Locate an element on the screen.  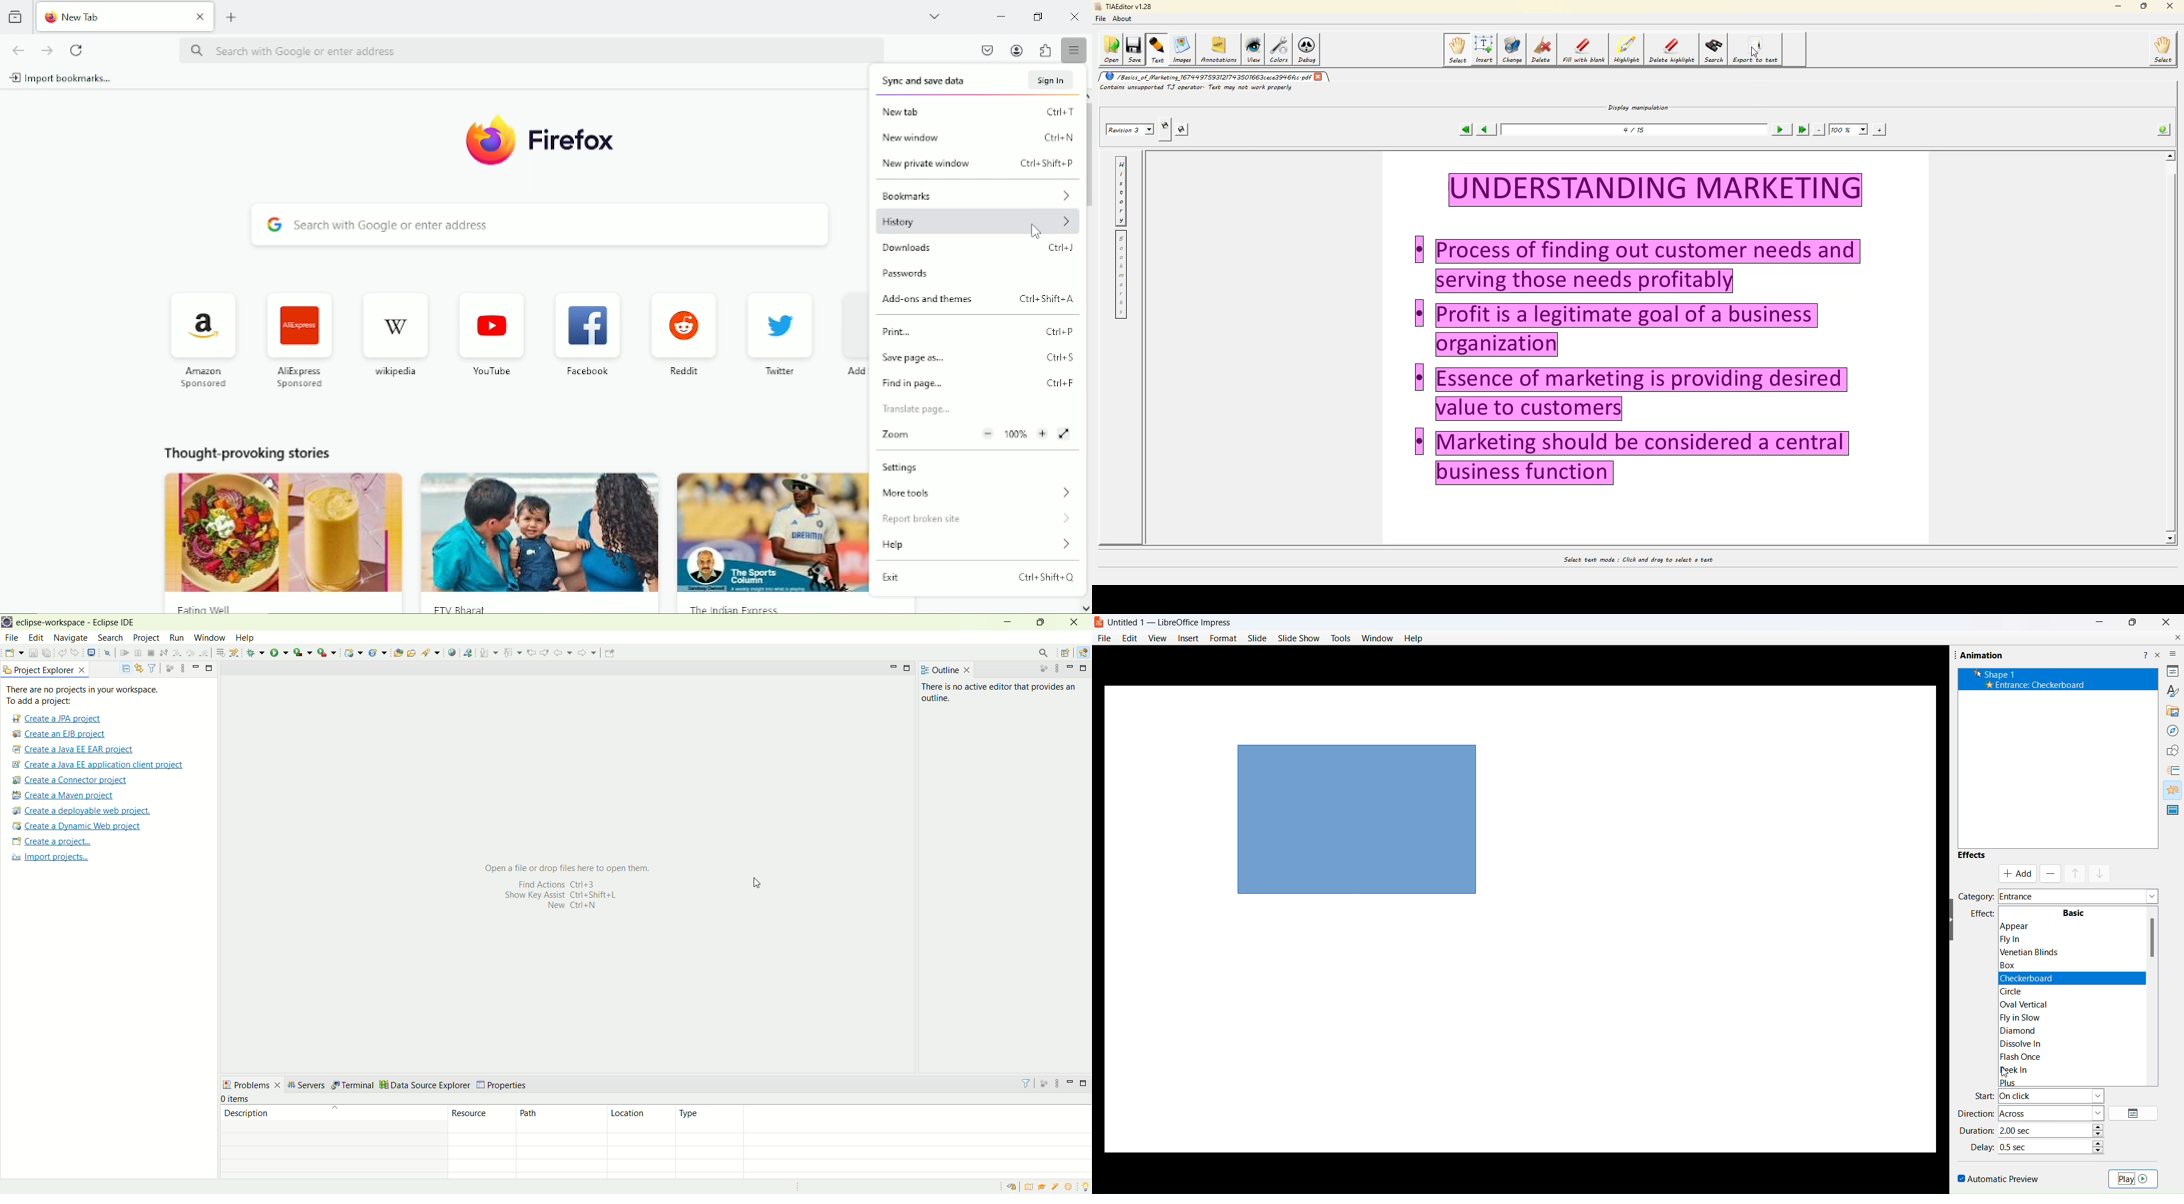
tip of the day is located at coordinates (1085, 1187).